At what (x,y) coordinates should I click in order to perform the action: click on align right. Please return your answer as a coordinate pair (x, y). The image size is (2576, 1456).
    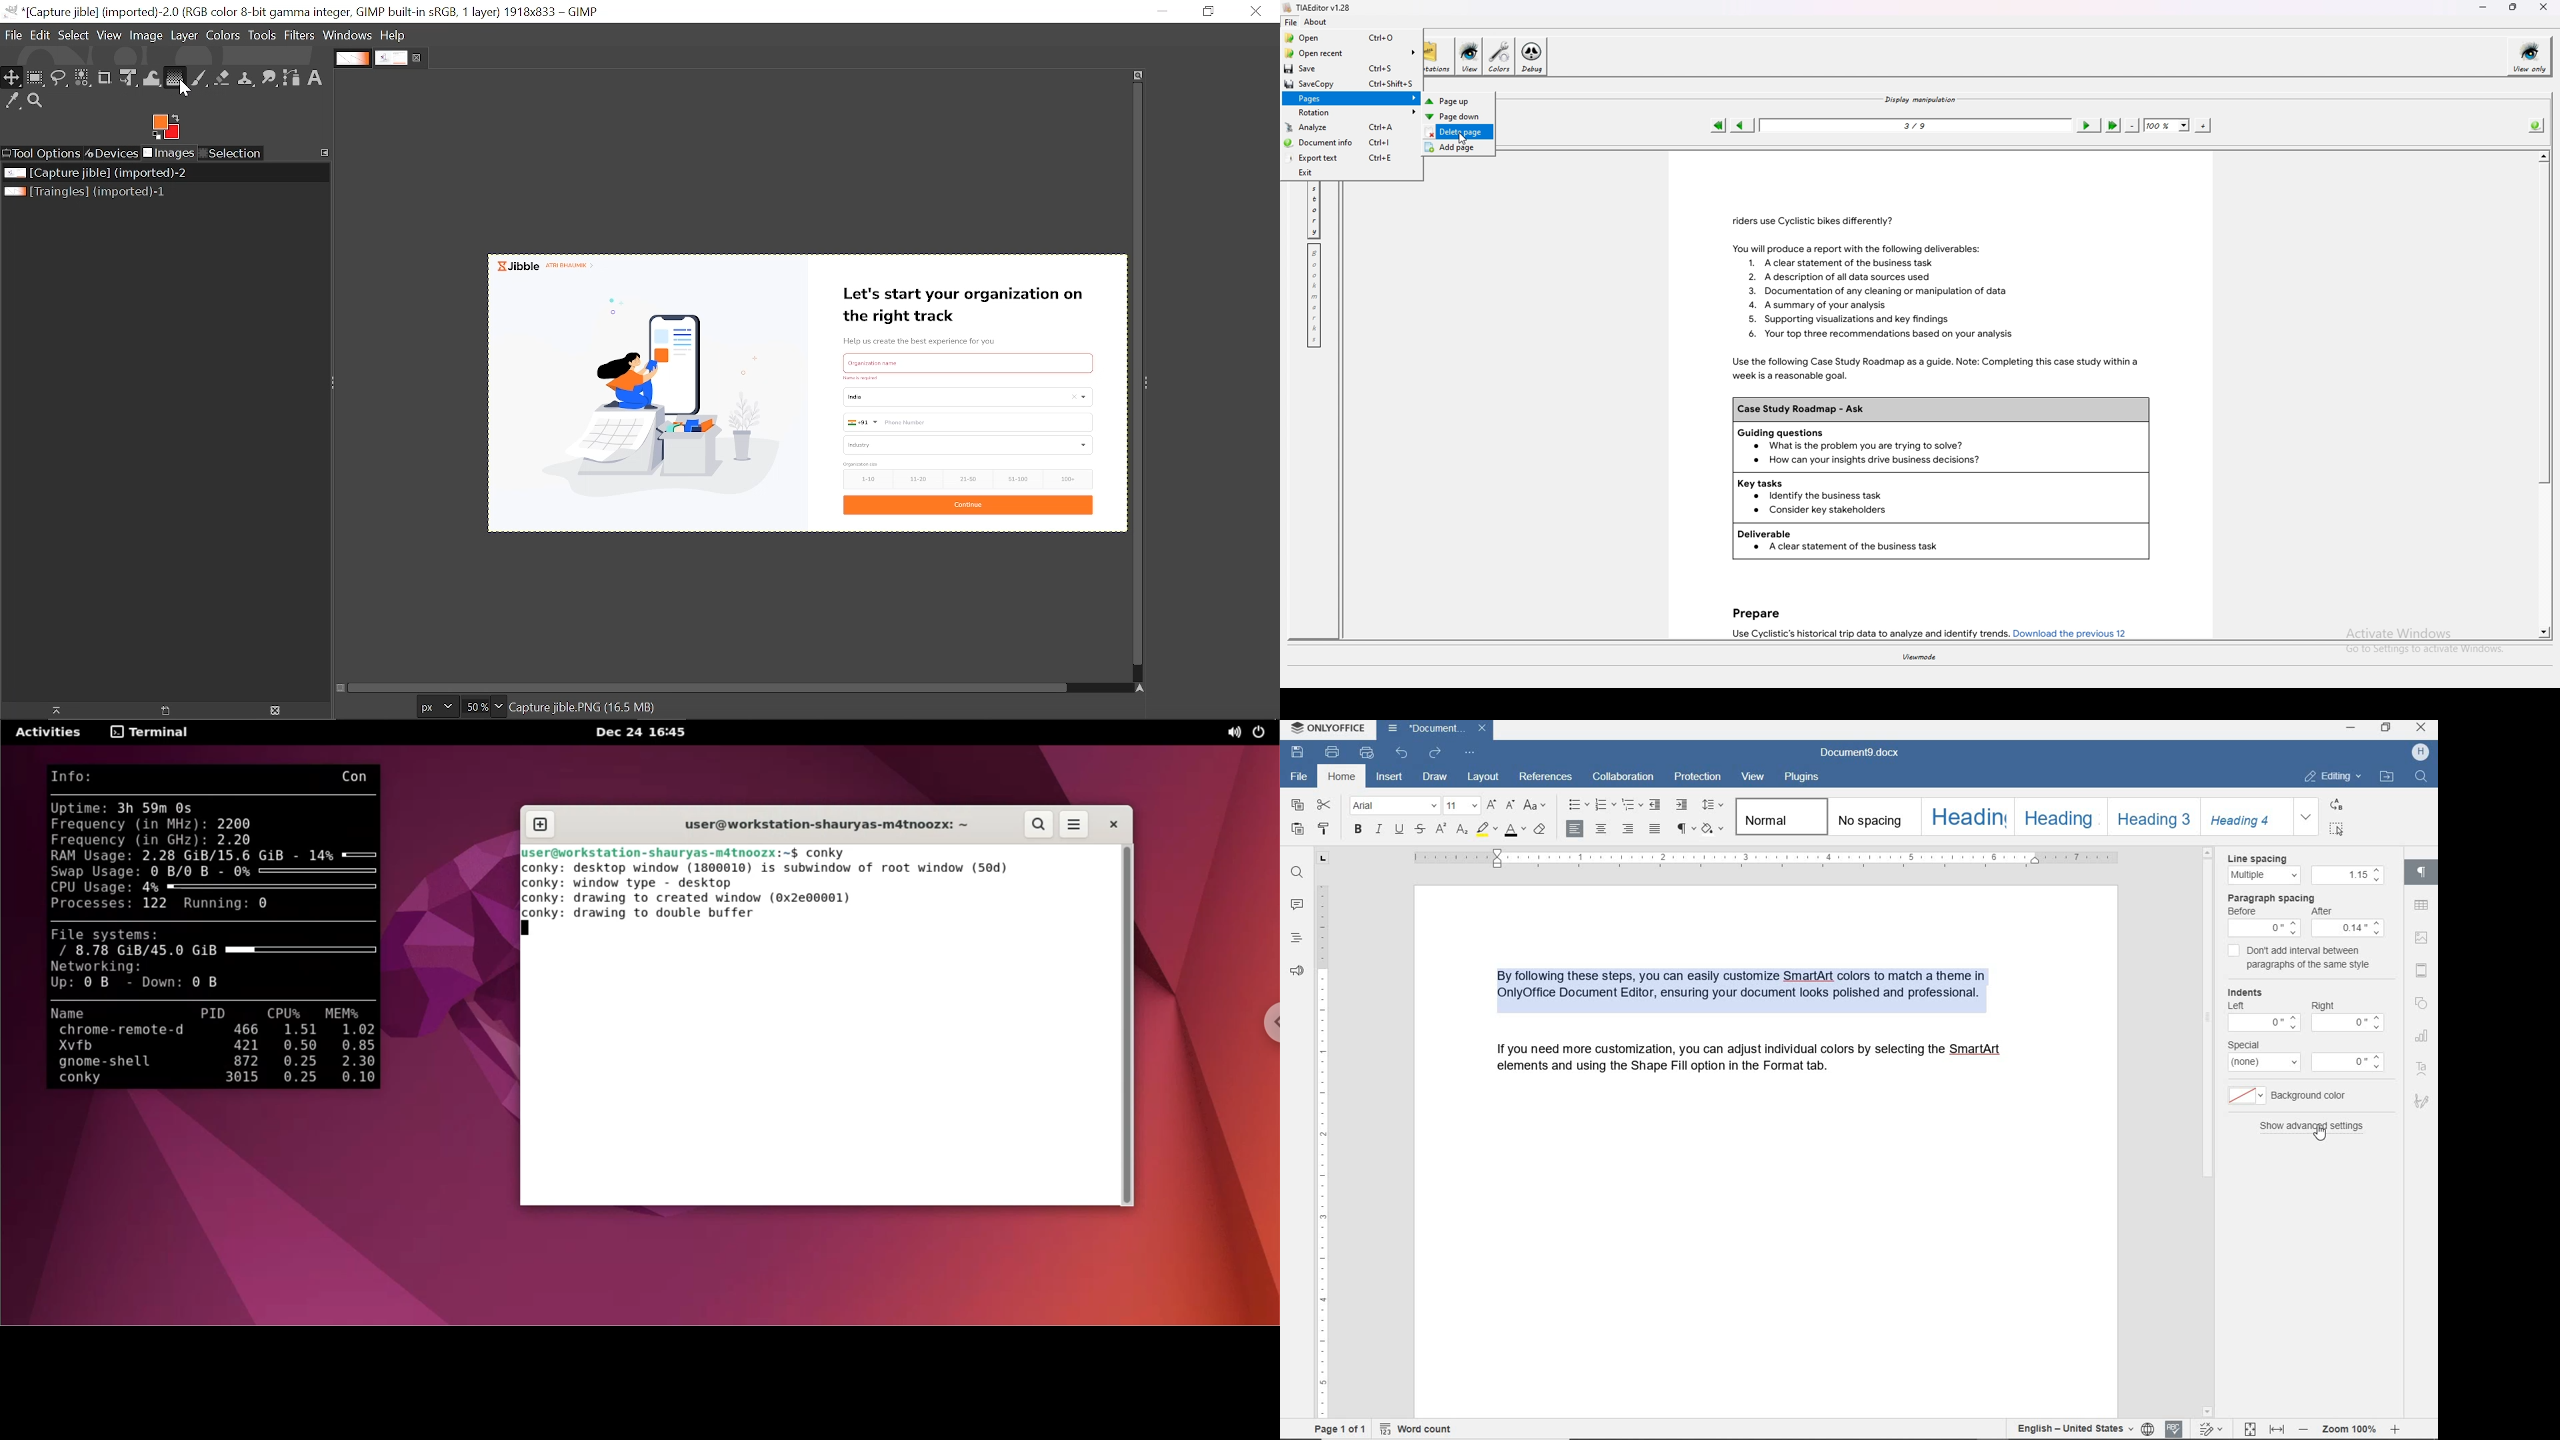
    Looking at the image, I should click on (1627, 828).